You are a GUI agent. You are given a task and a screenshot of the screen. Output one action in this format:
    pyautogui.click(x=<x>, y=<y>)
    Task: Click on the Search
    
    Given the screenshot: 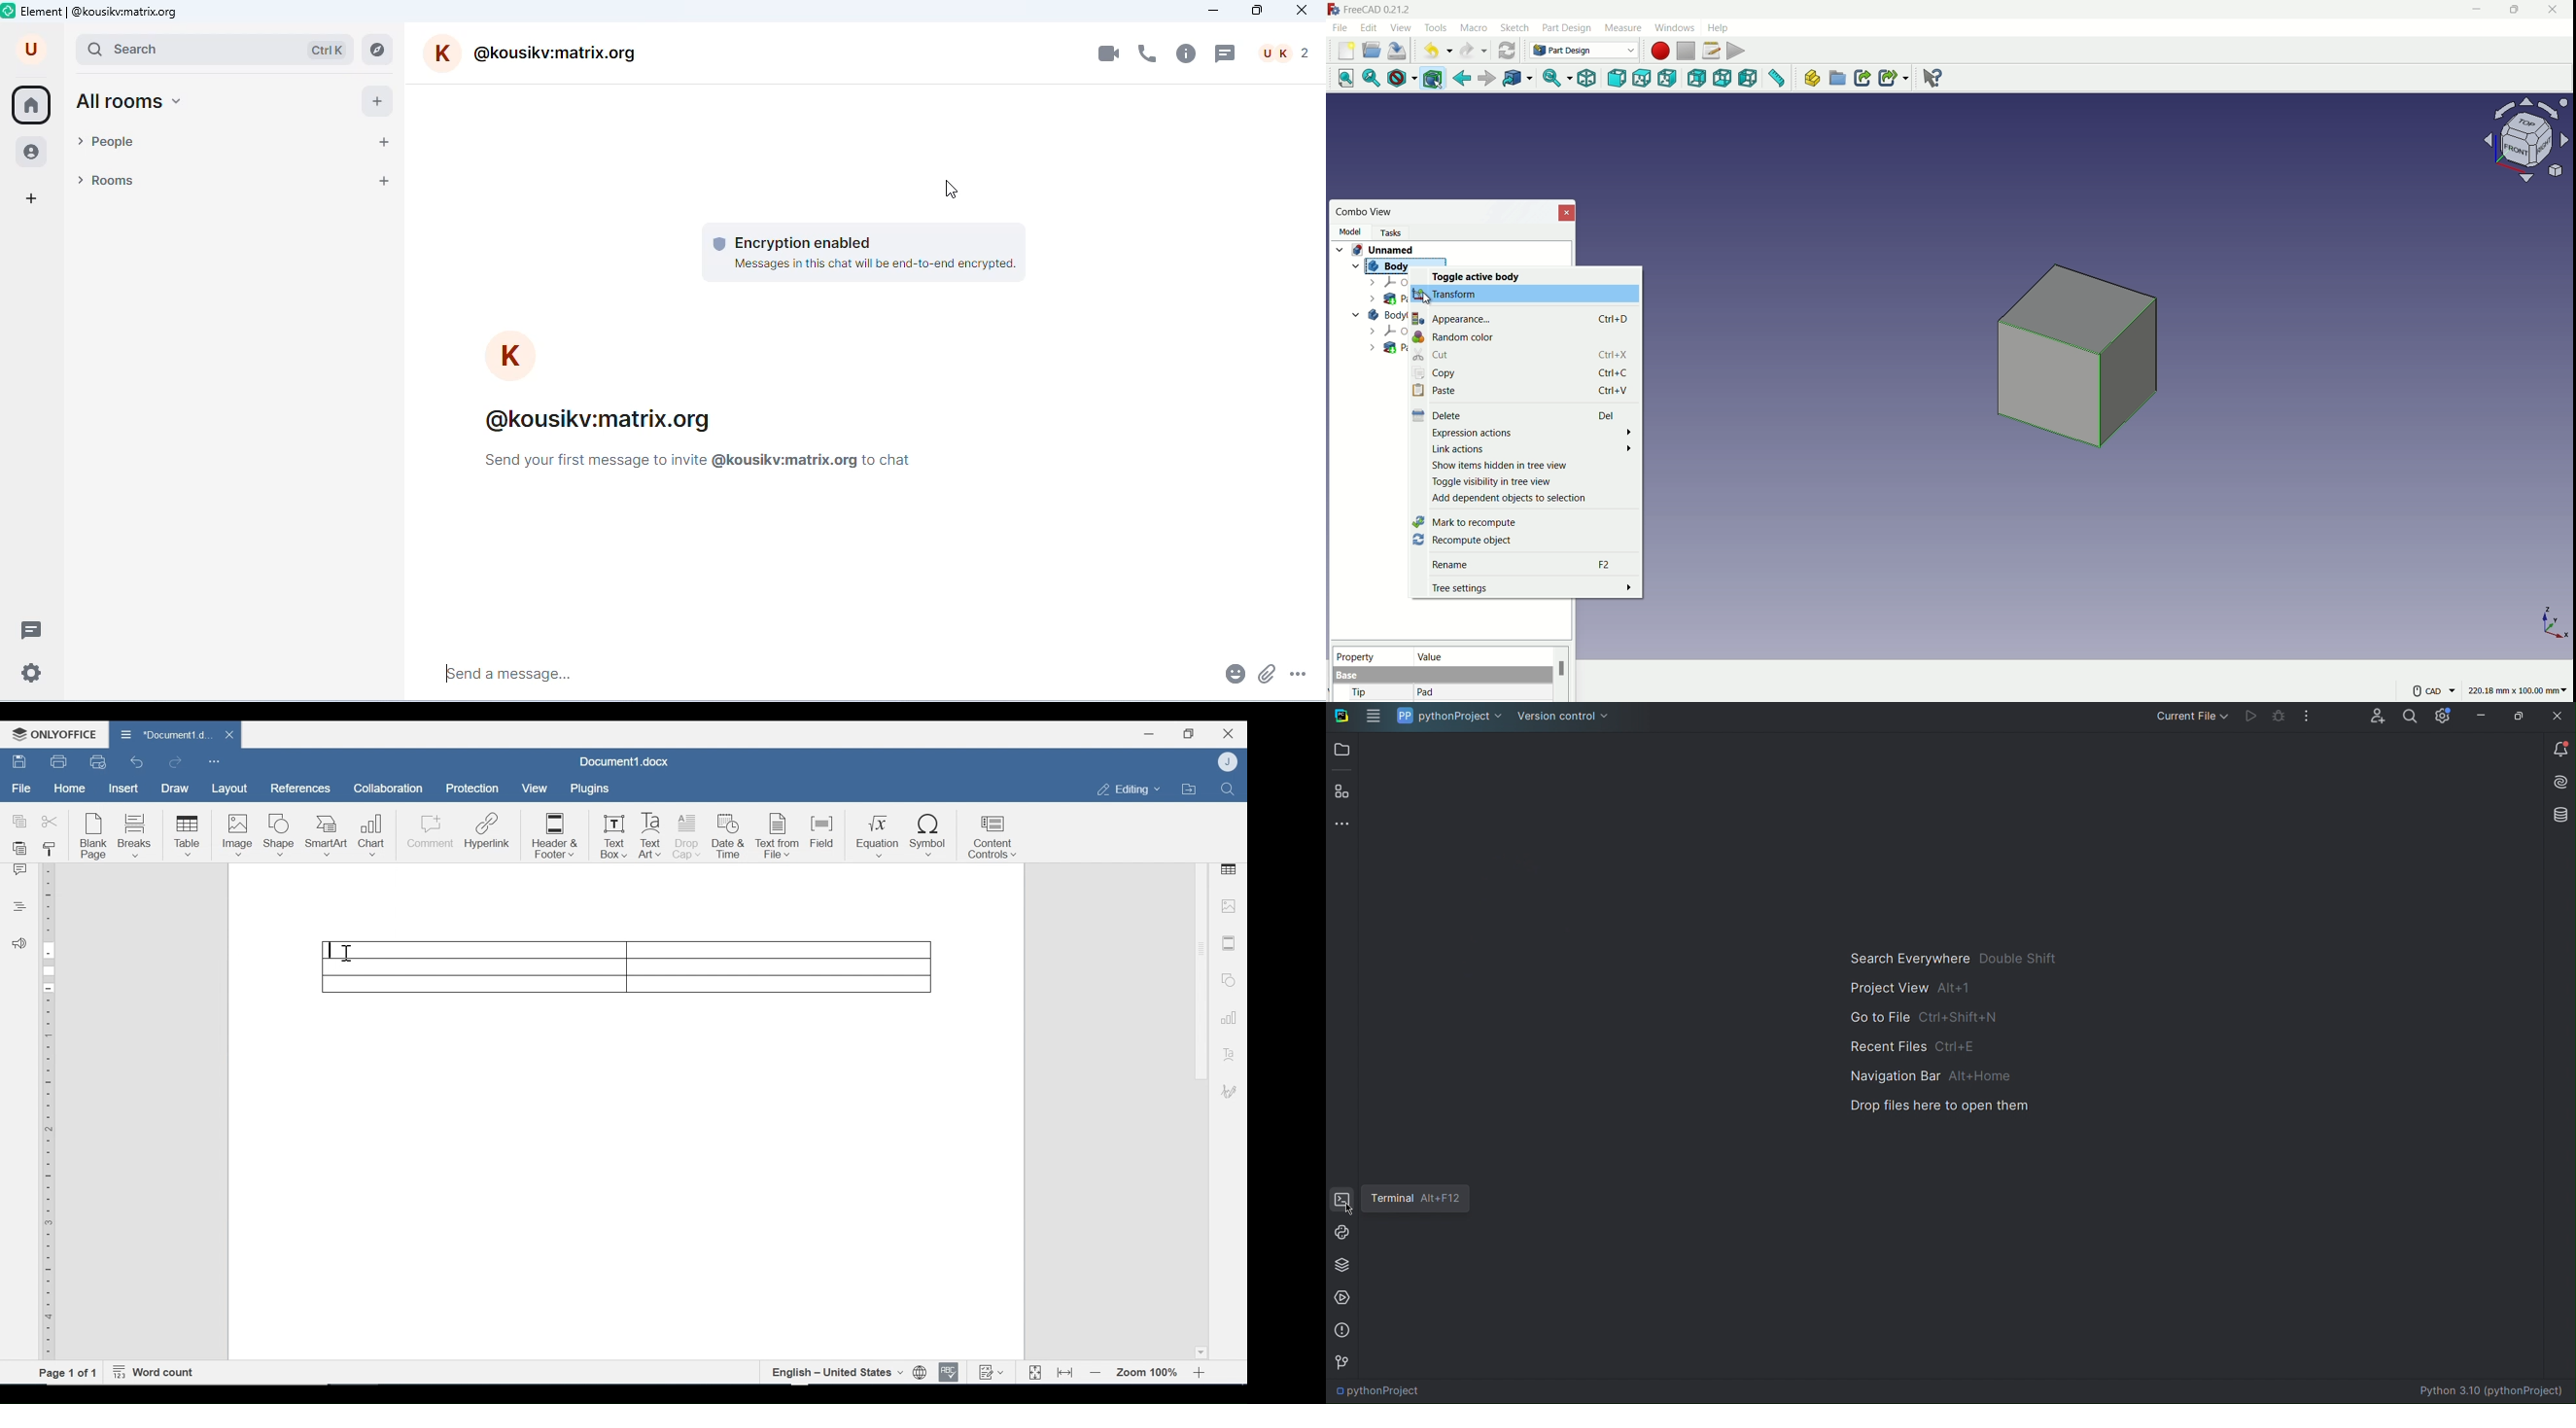 What is the action you would take?
    pyautogui.click(x=2411, y=718)
    